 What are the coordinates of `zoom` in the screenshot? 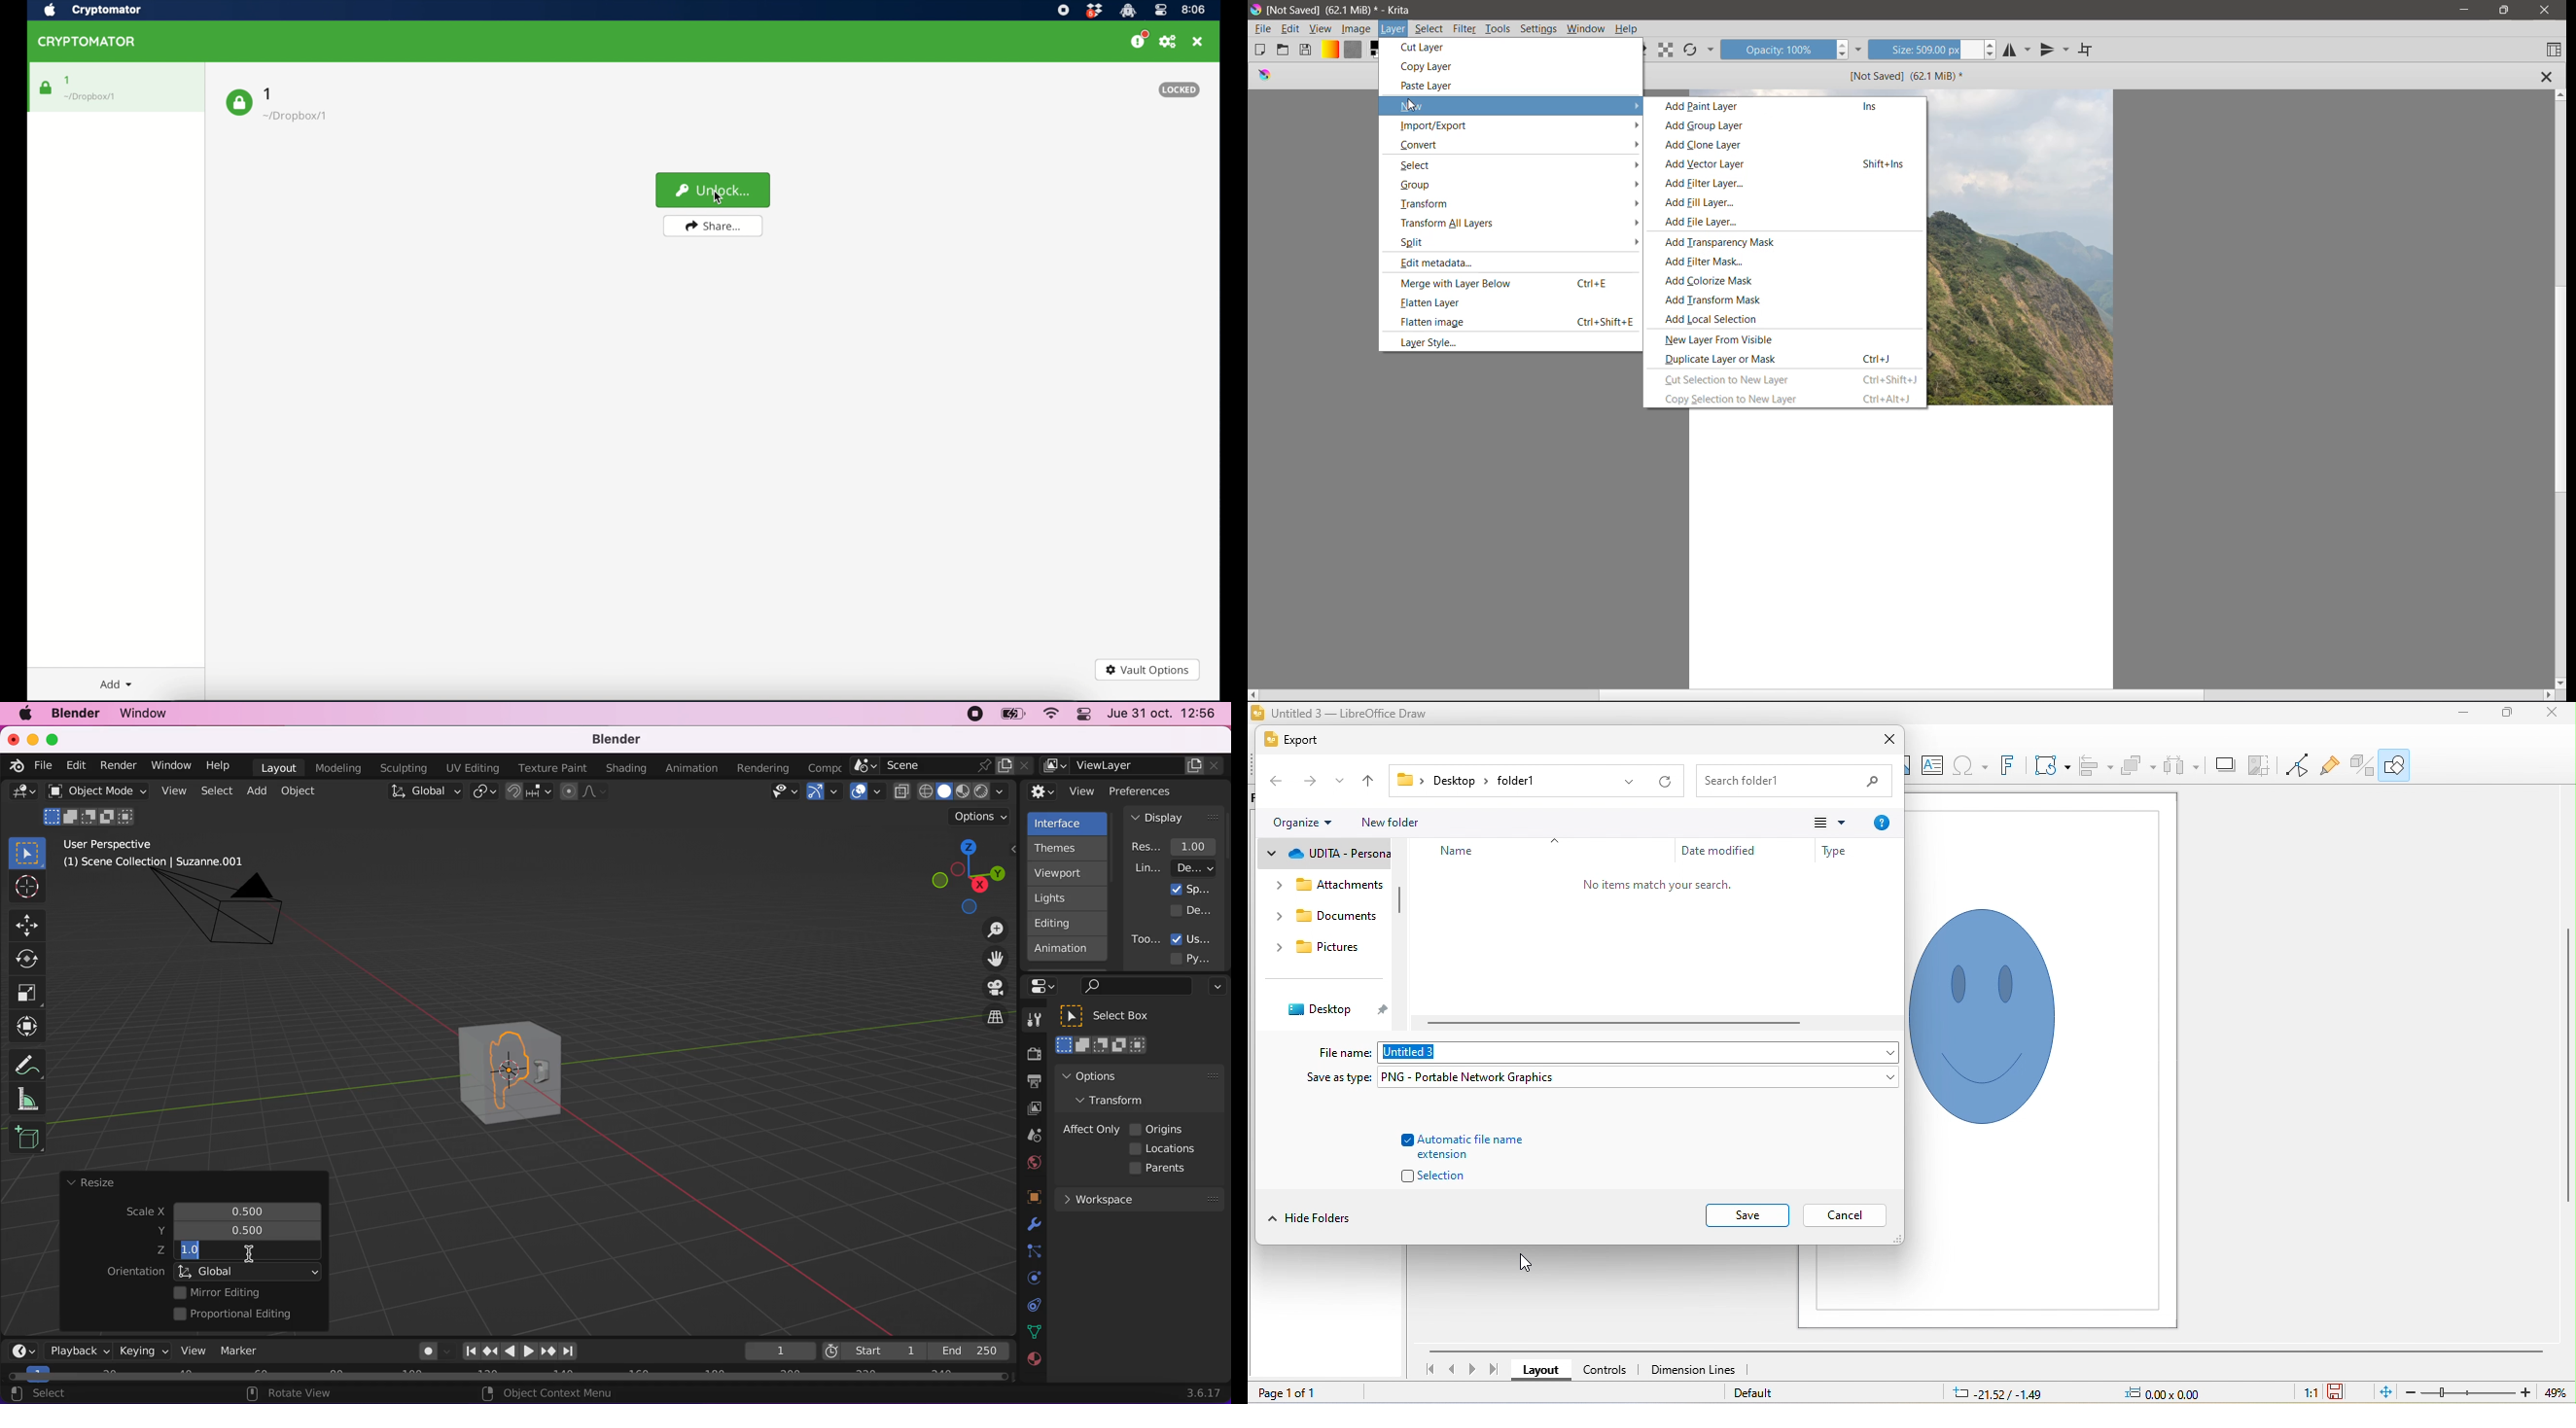 It's located at (2487, 1391).